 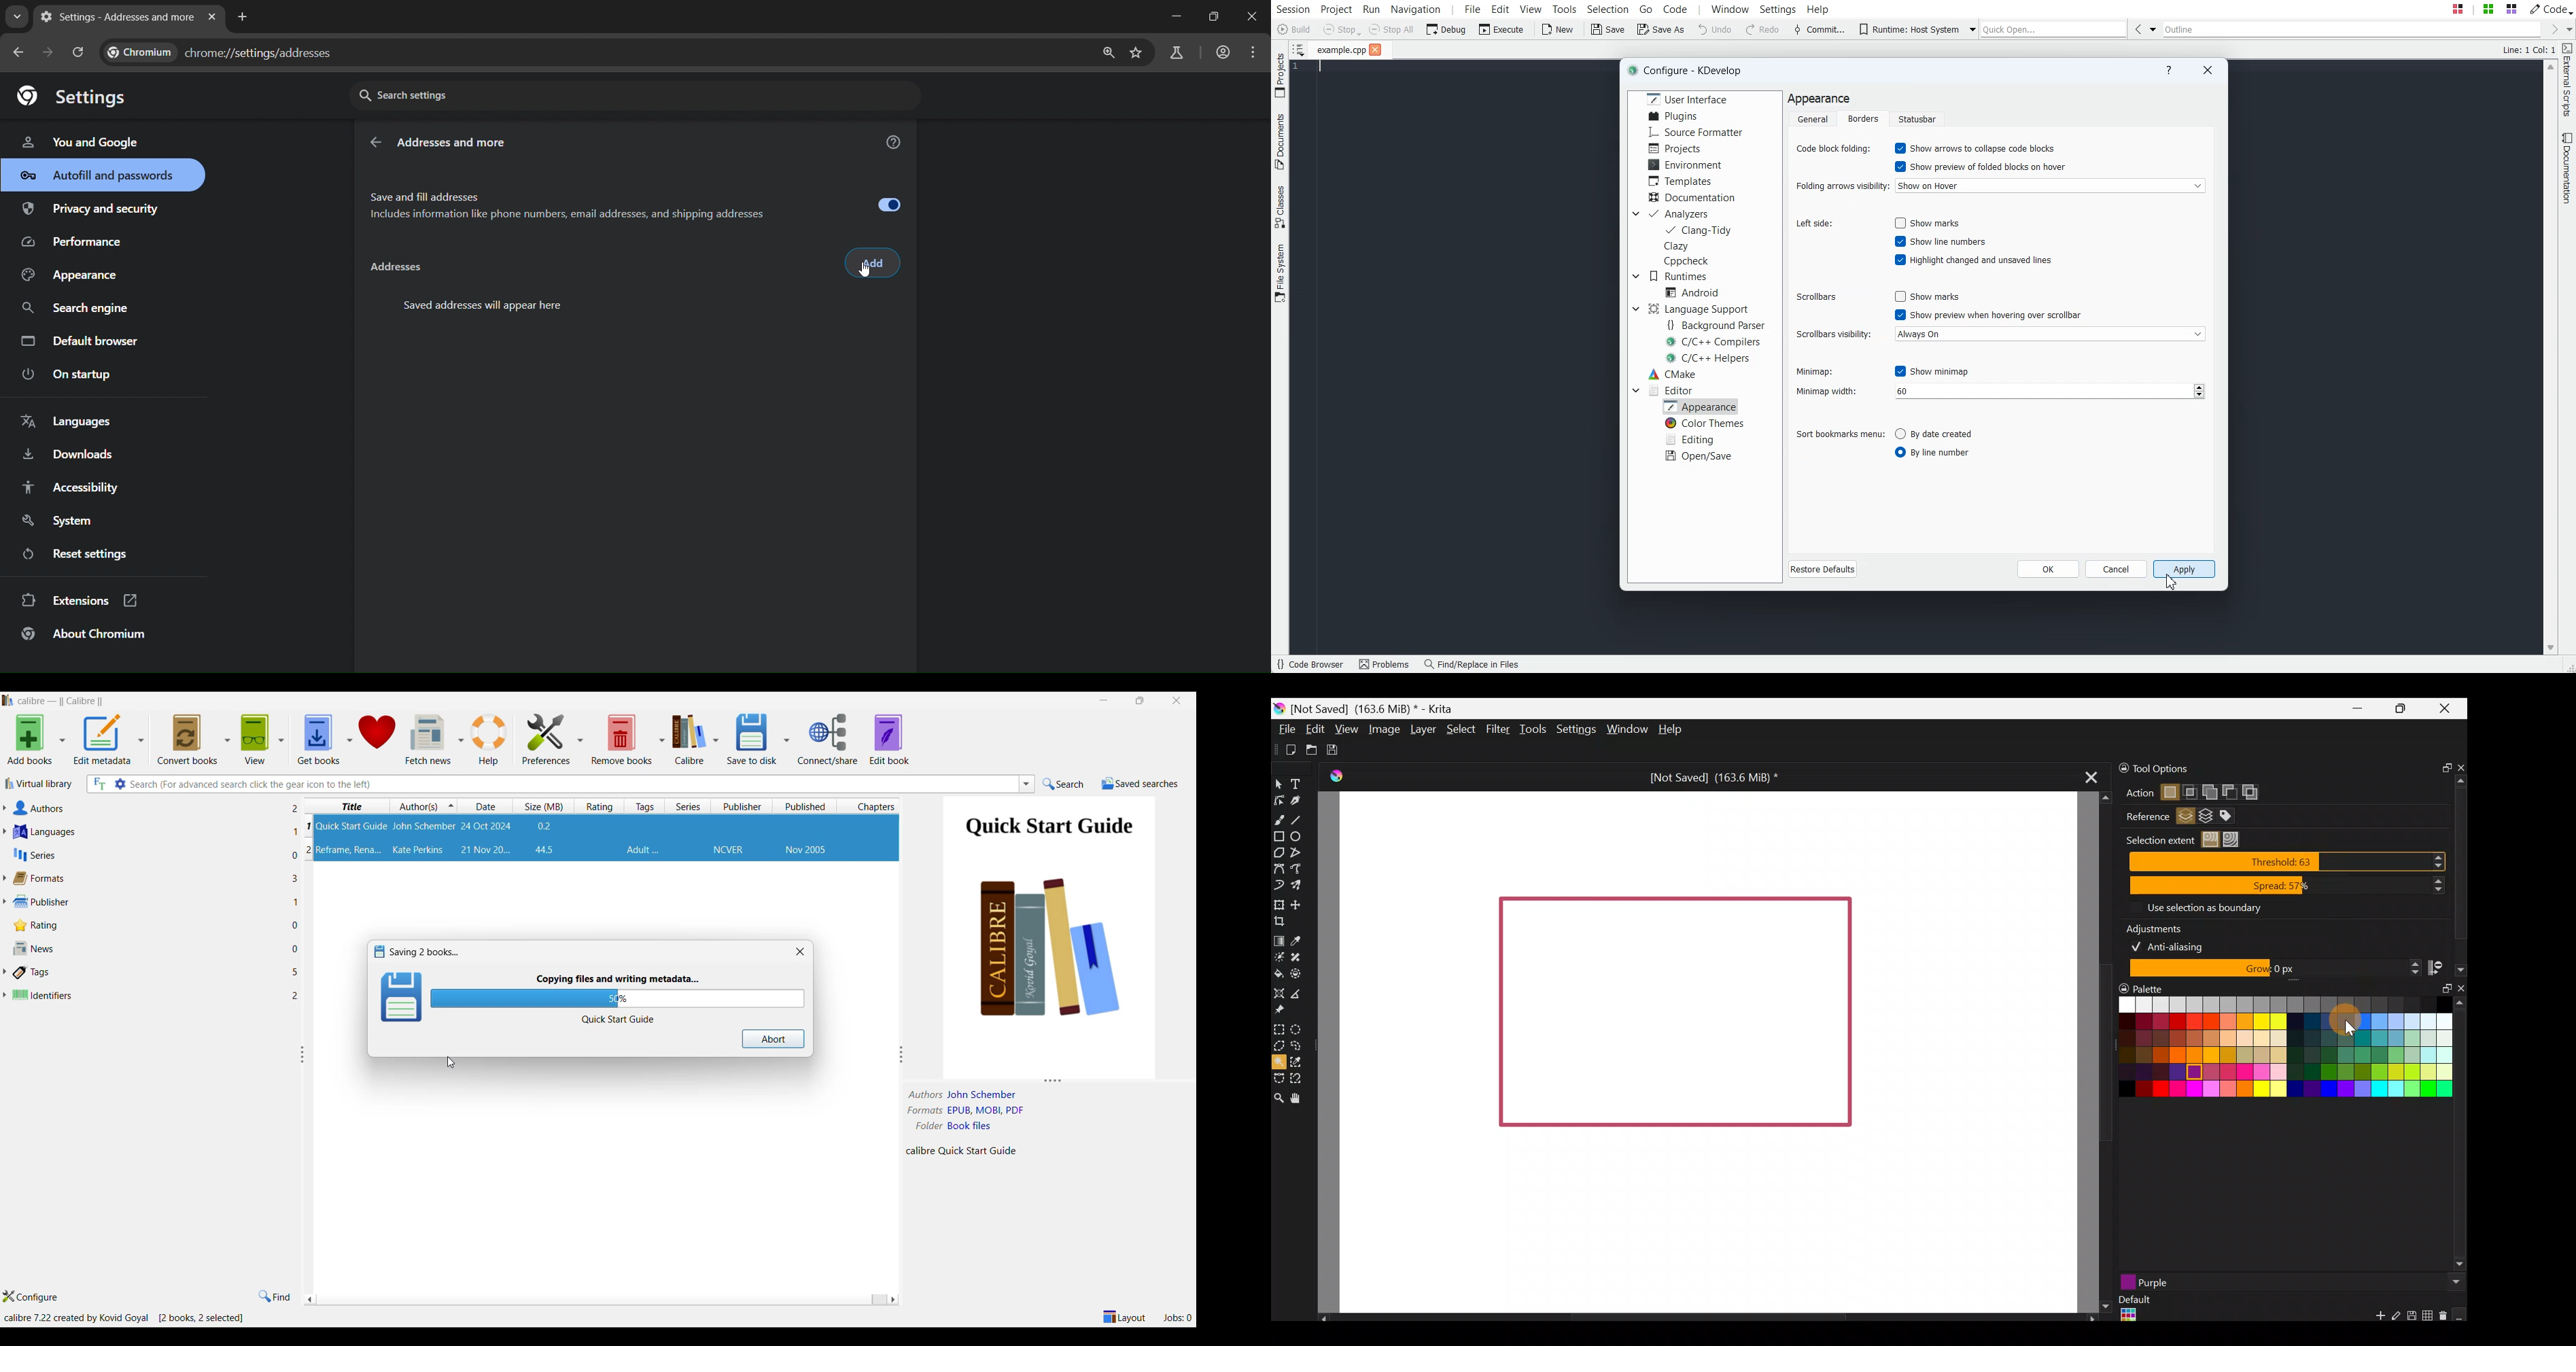 I want to click on size, so click(x=545, y=850).